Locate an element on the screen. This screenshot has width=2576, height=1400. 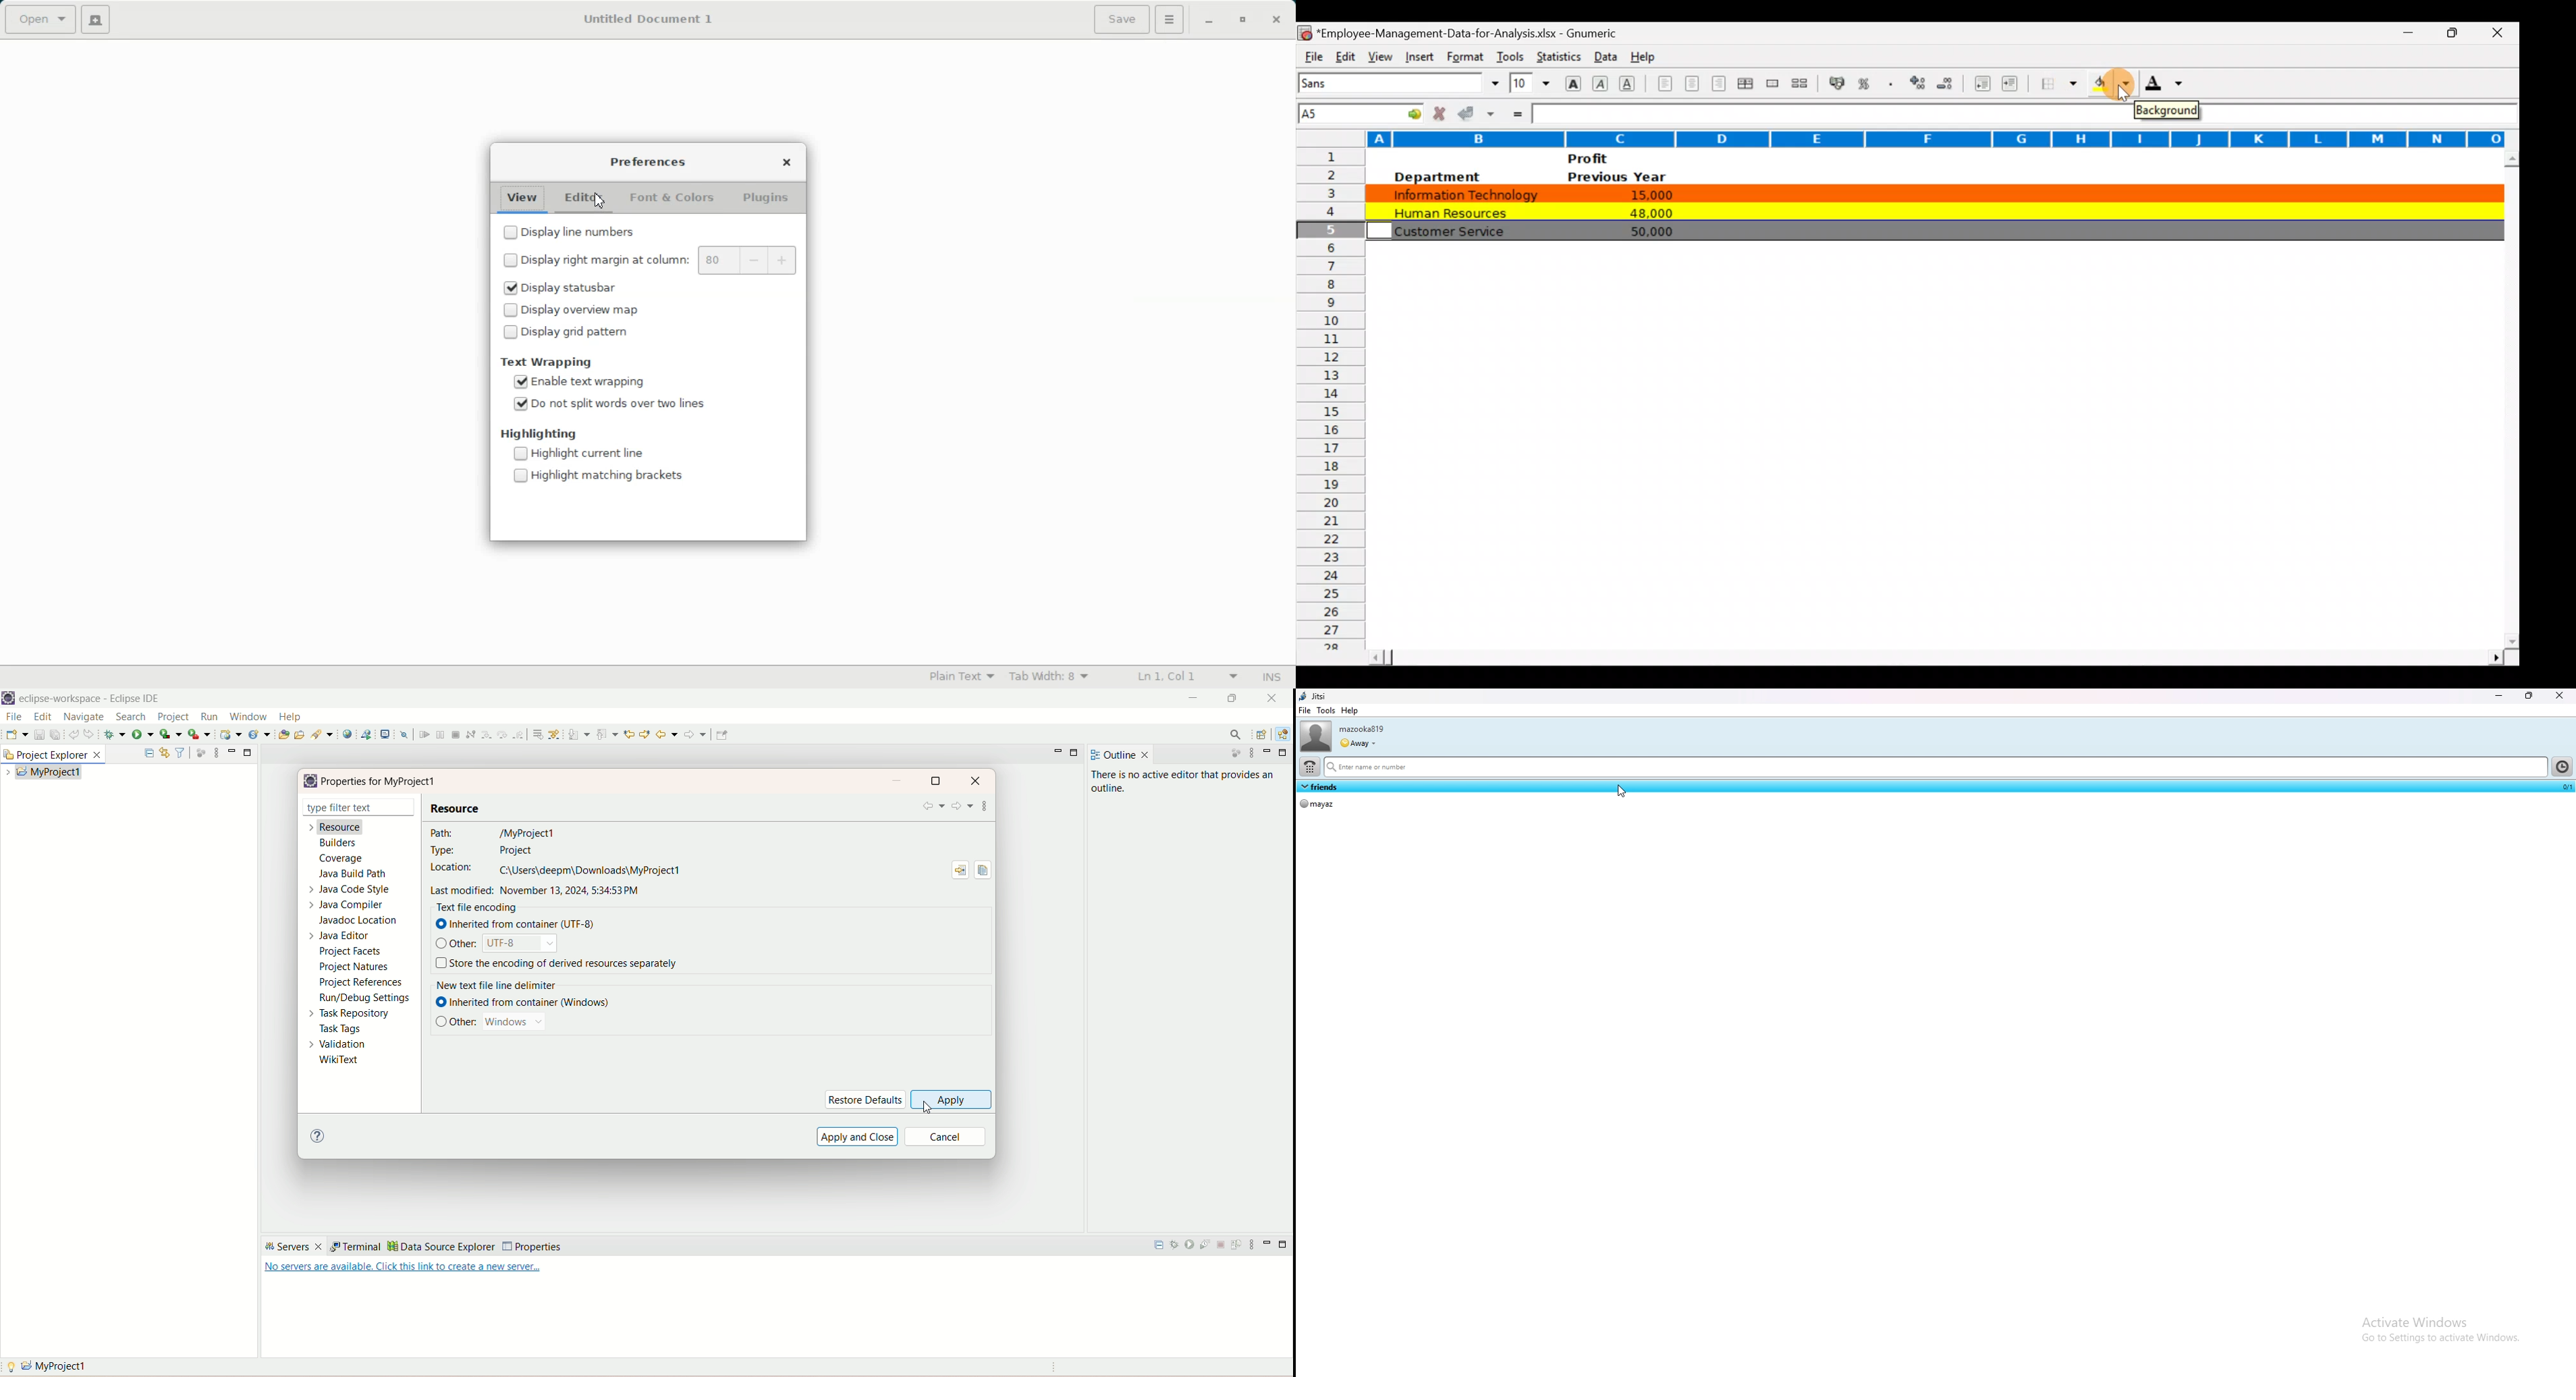
Profit is located at coordinates (1612, 158).